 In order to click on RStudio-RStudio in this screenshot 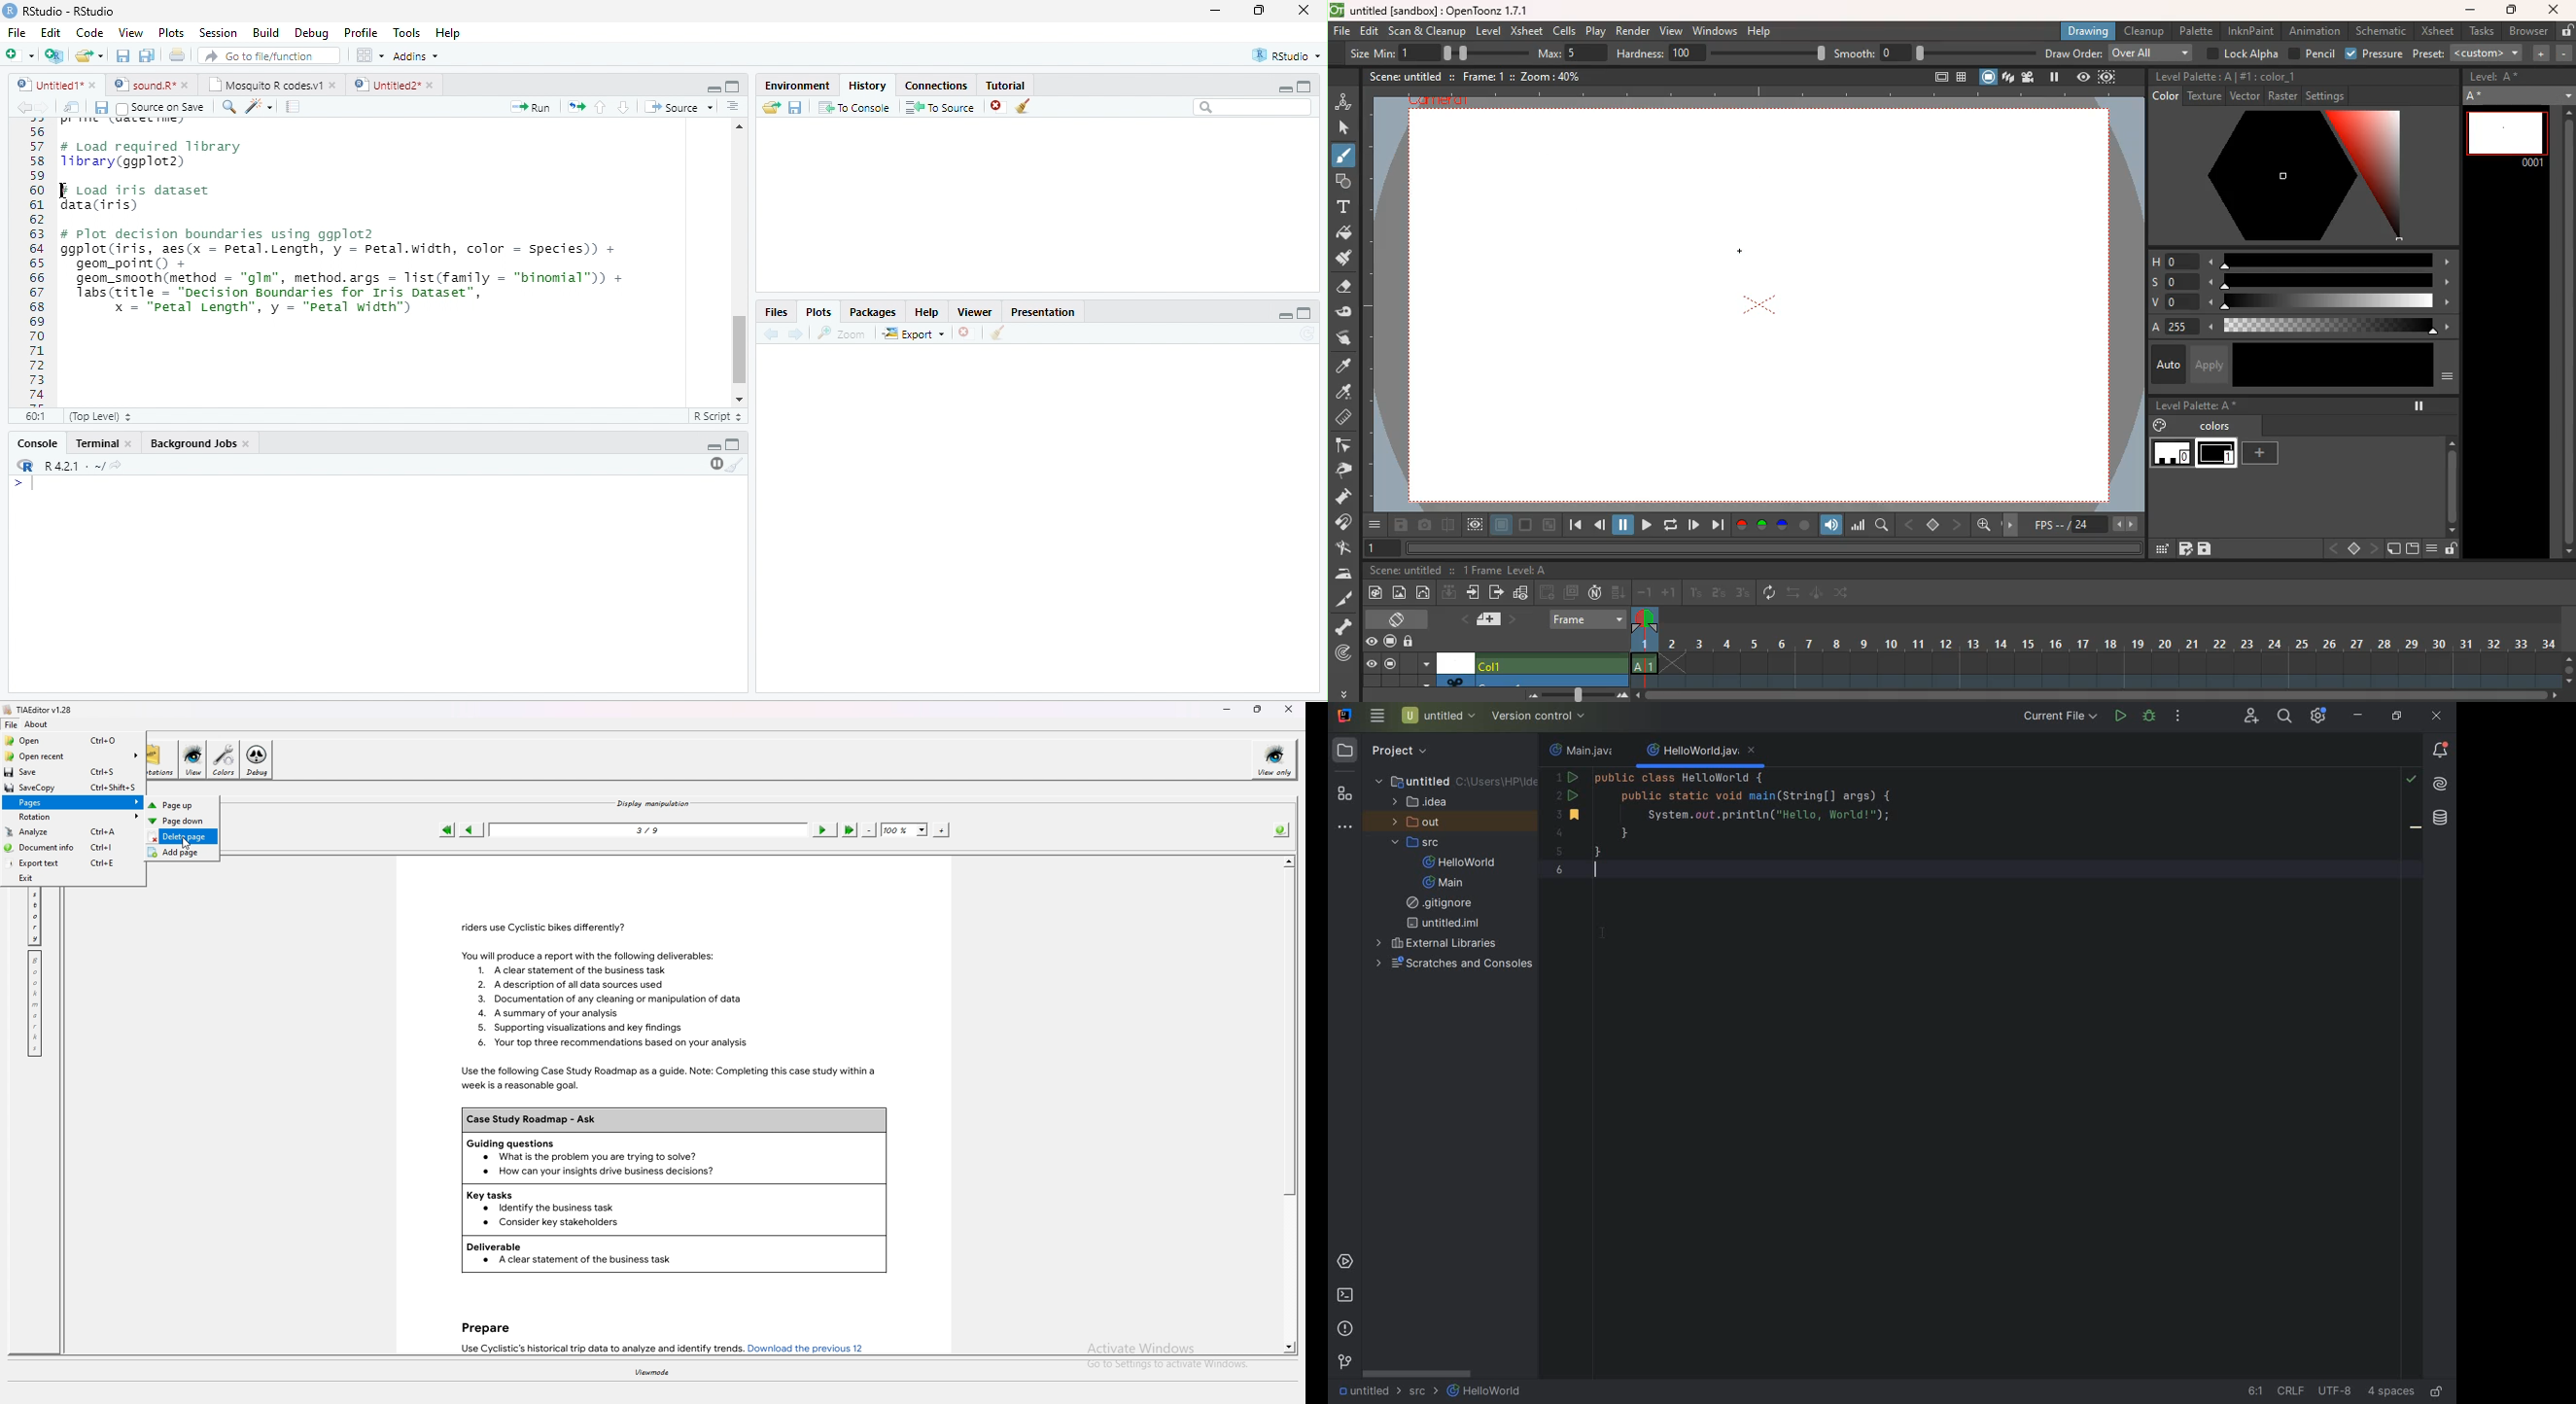, I will do `click(70, 11)`.